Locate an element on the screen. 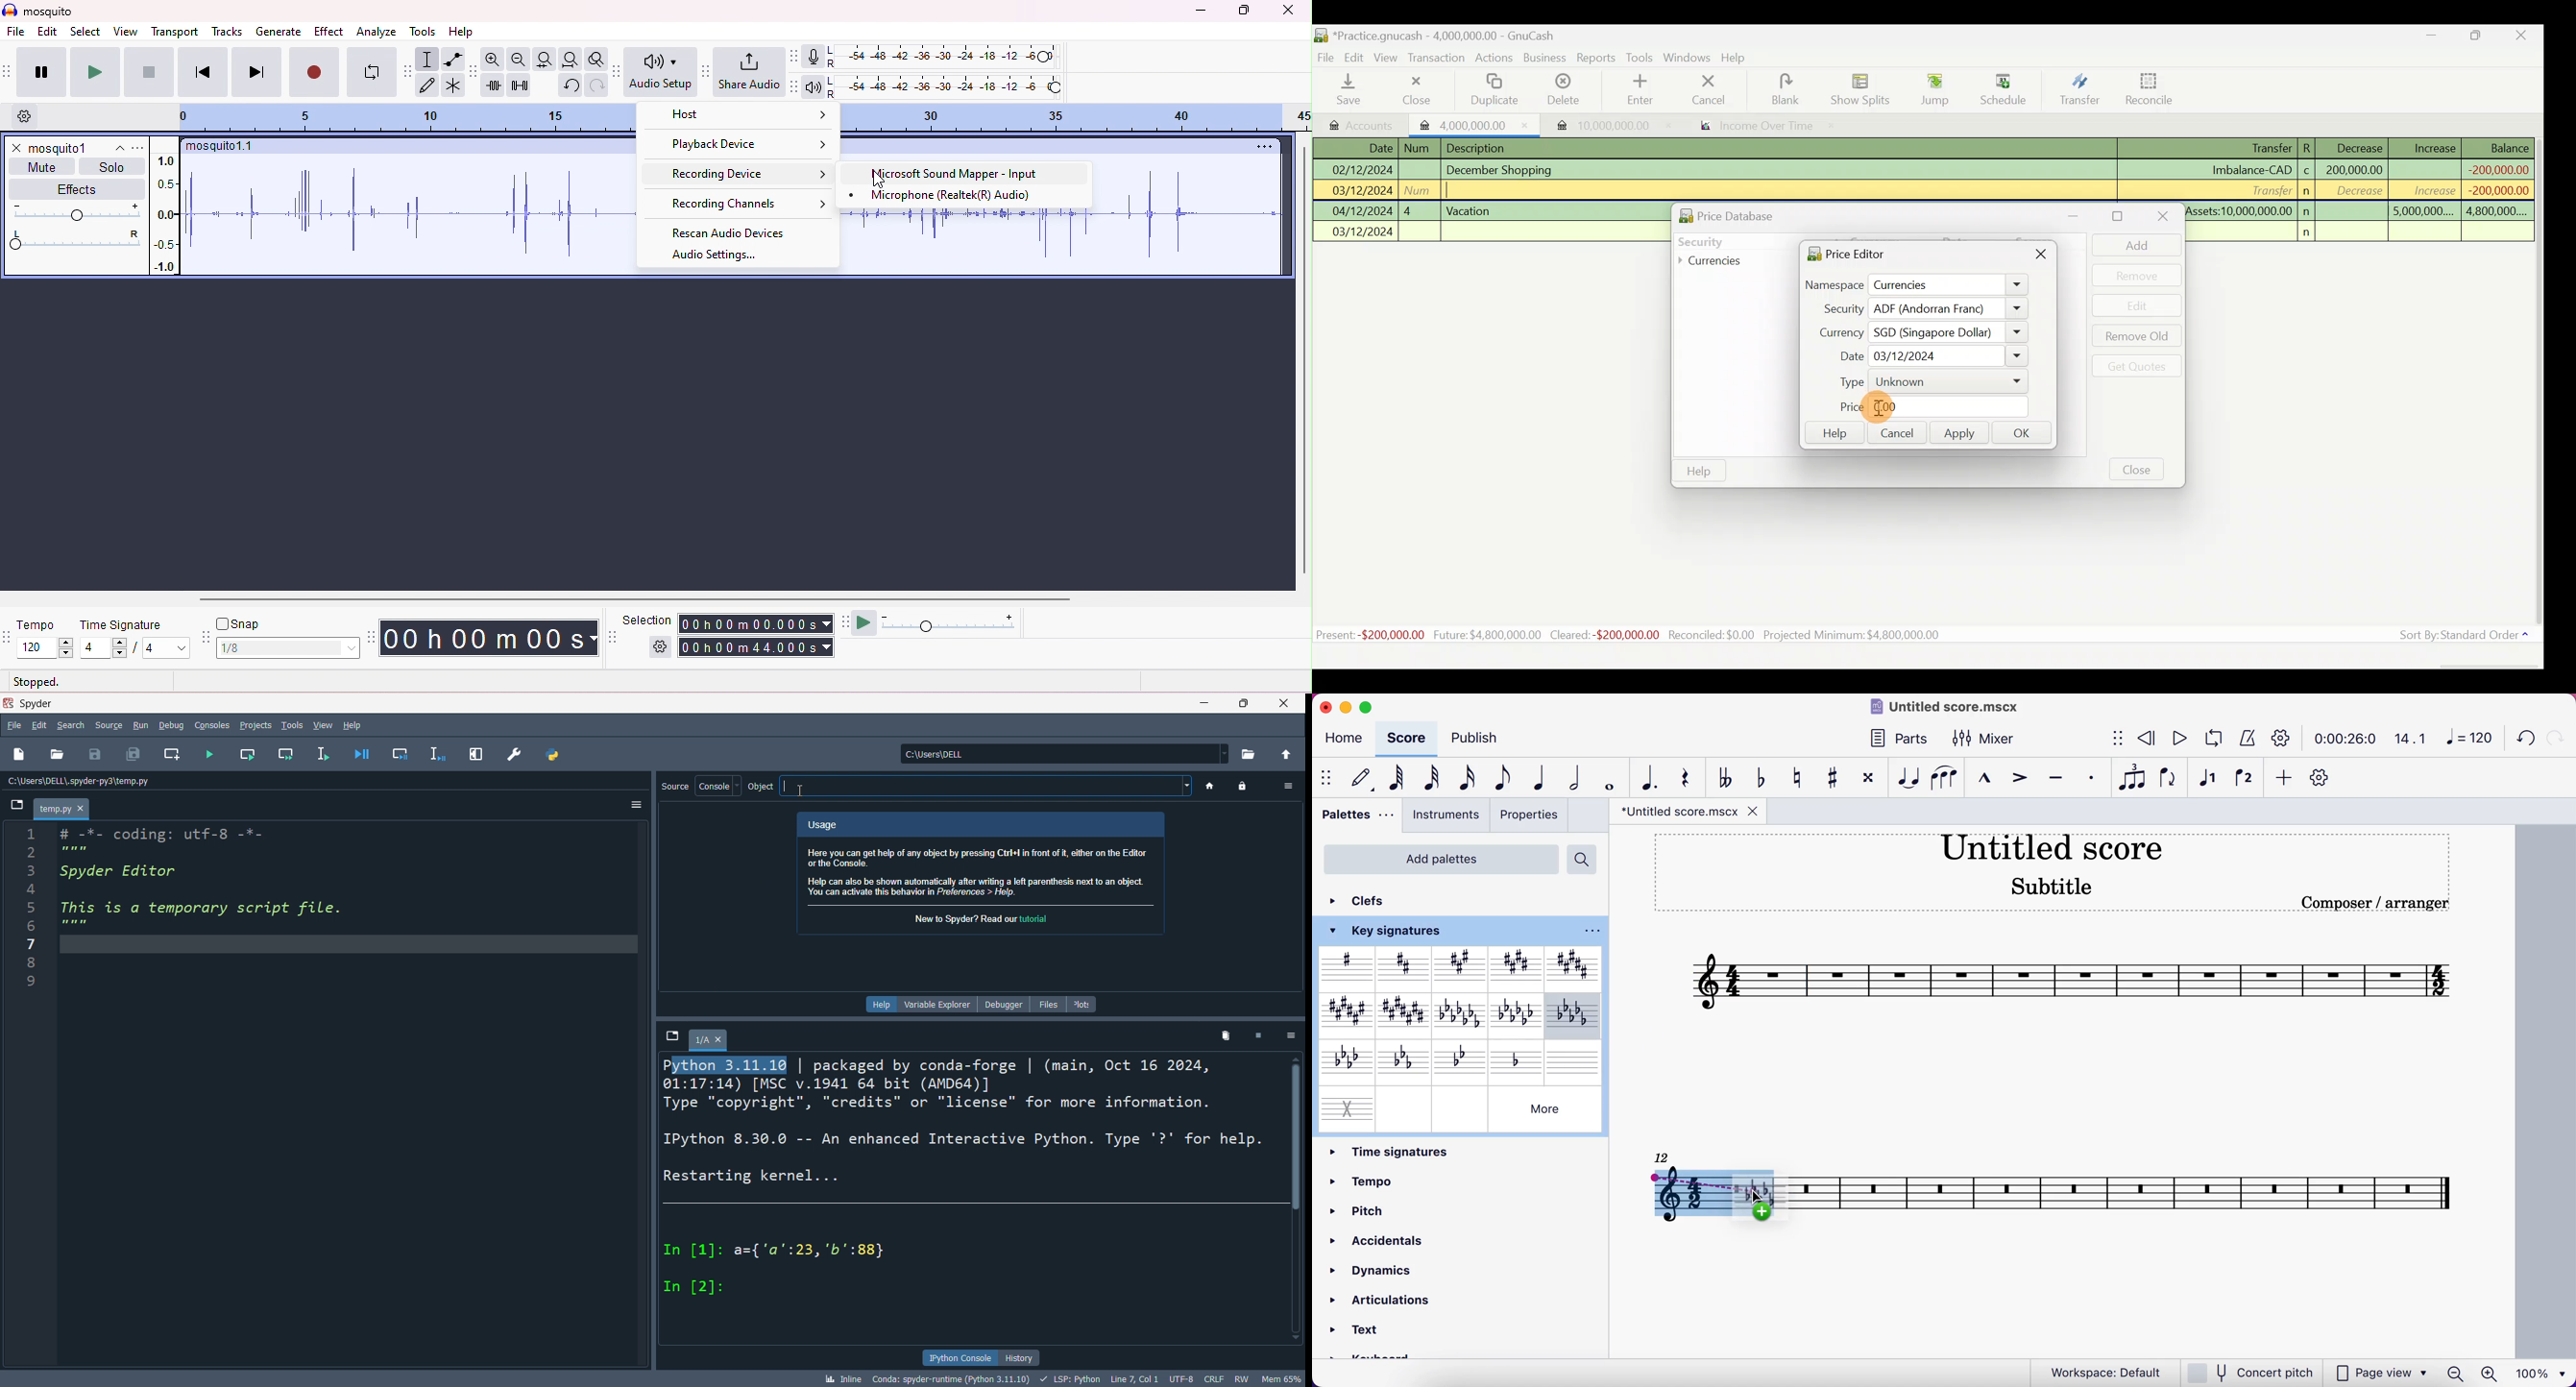 This screenshot has height=1400, width=2576. CRLF is located at coordinates (1214, 1378).